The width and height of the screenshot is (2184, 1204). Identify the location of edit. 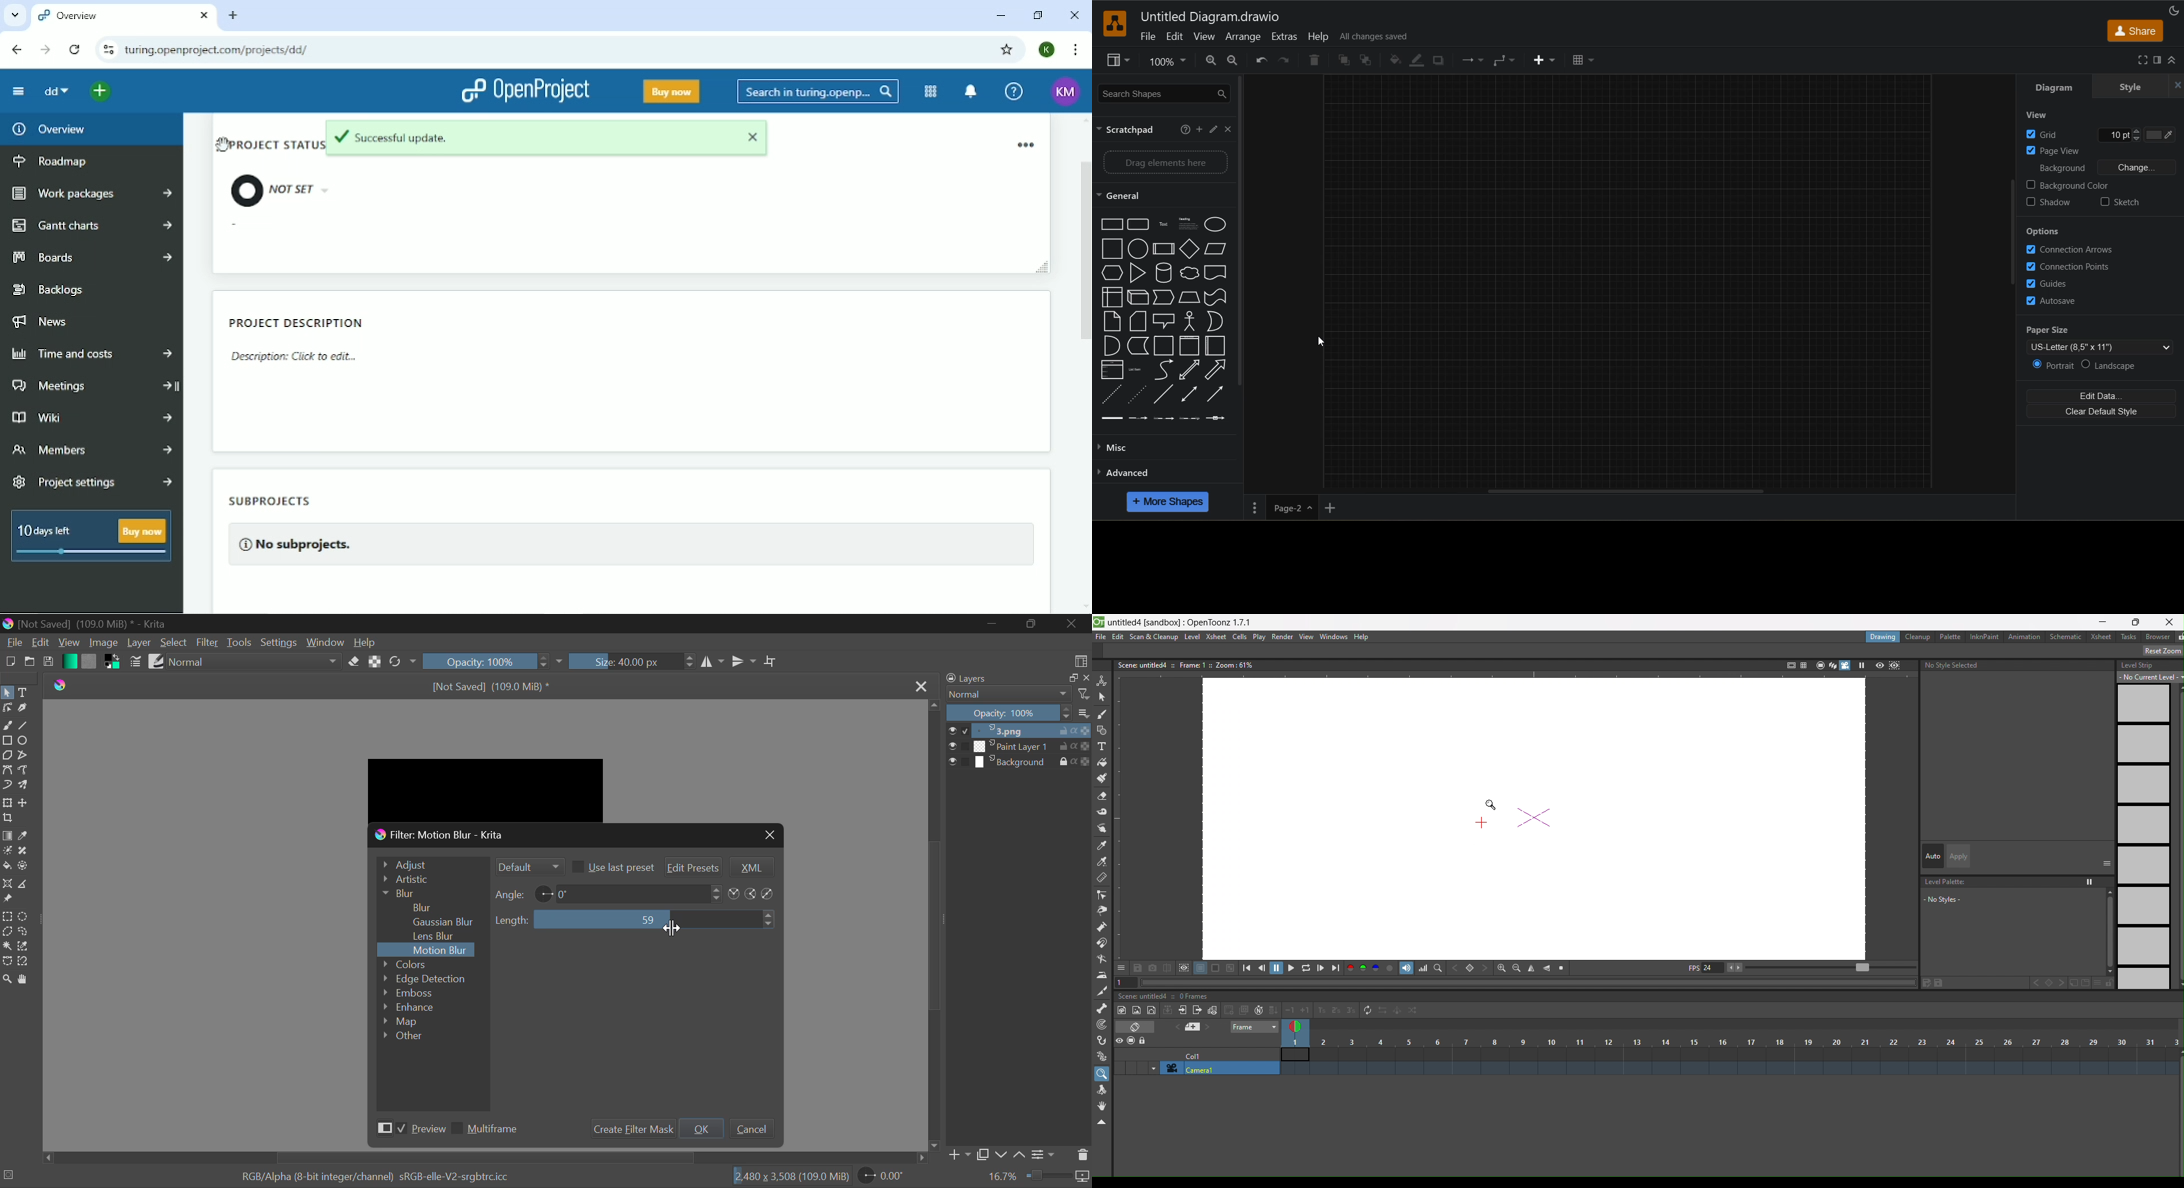
(1212, 130).